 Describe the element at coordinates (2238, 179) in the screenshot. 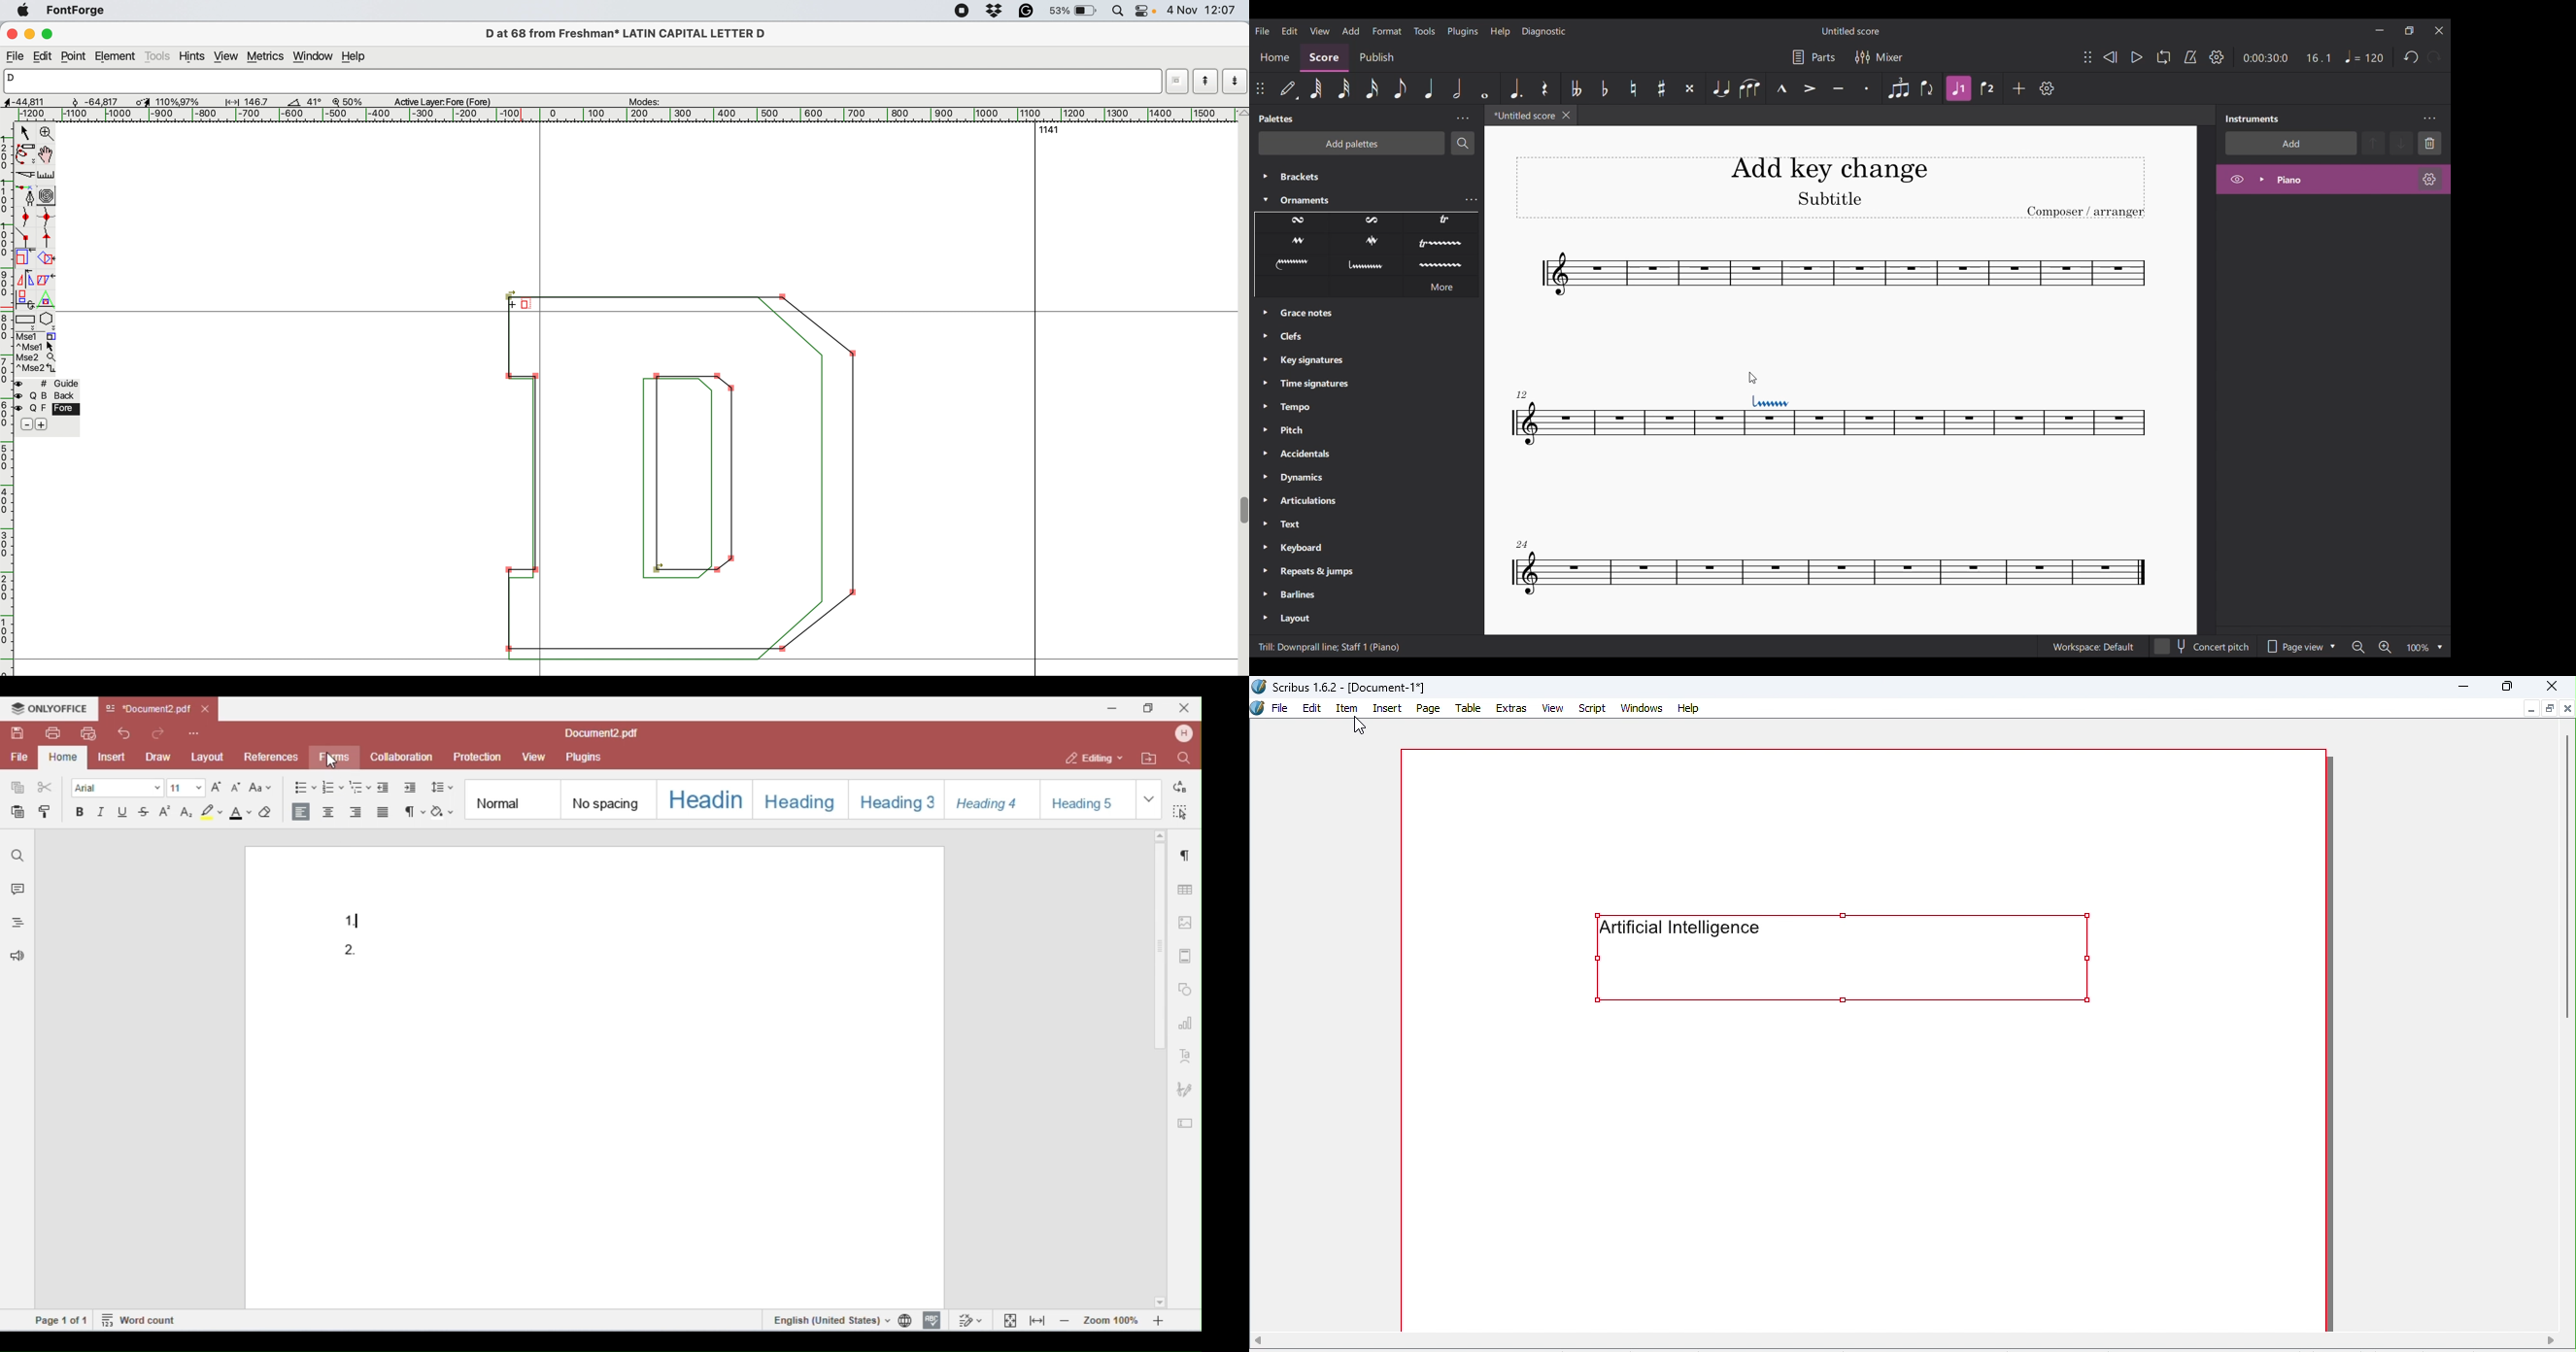

I see `Hide piano` at that location.